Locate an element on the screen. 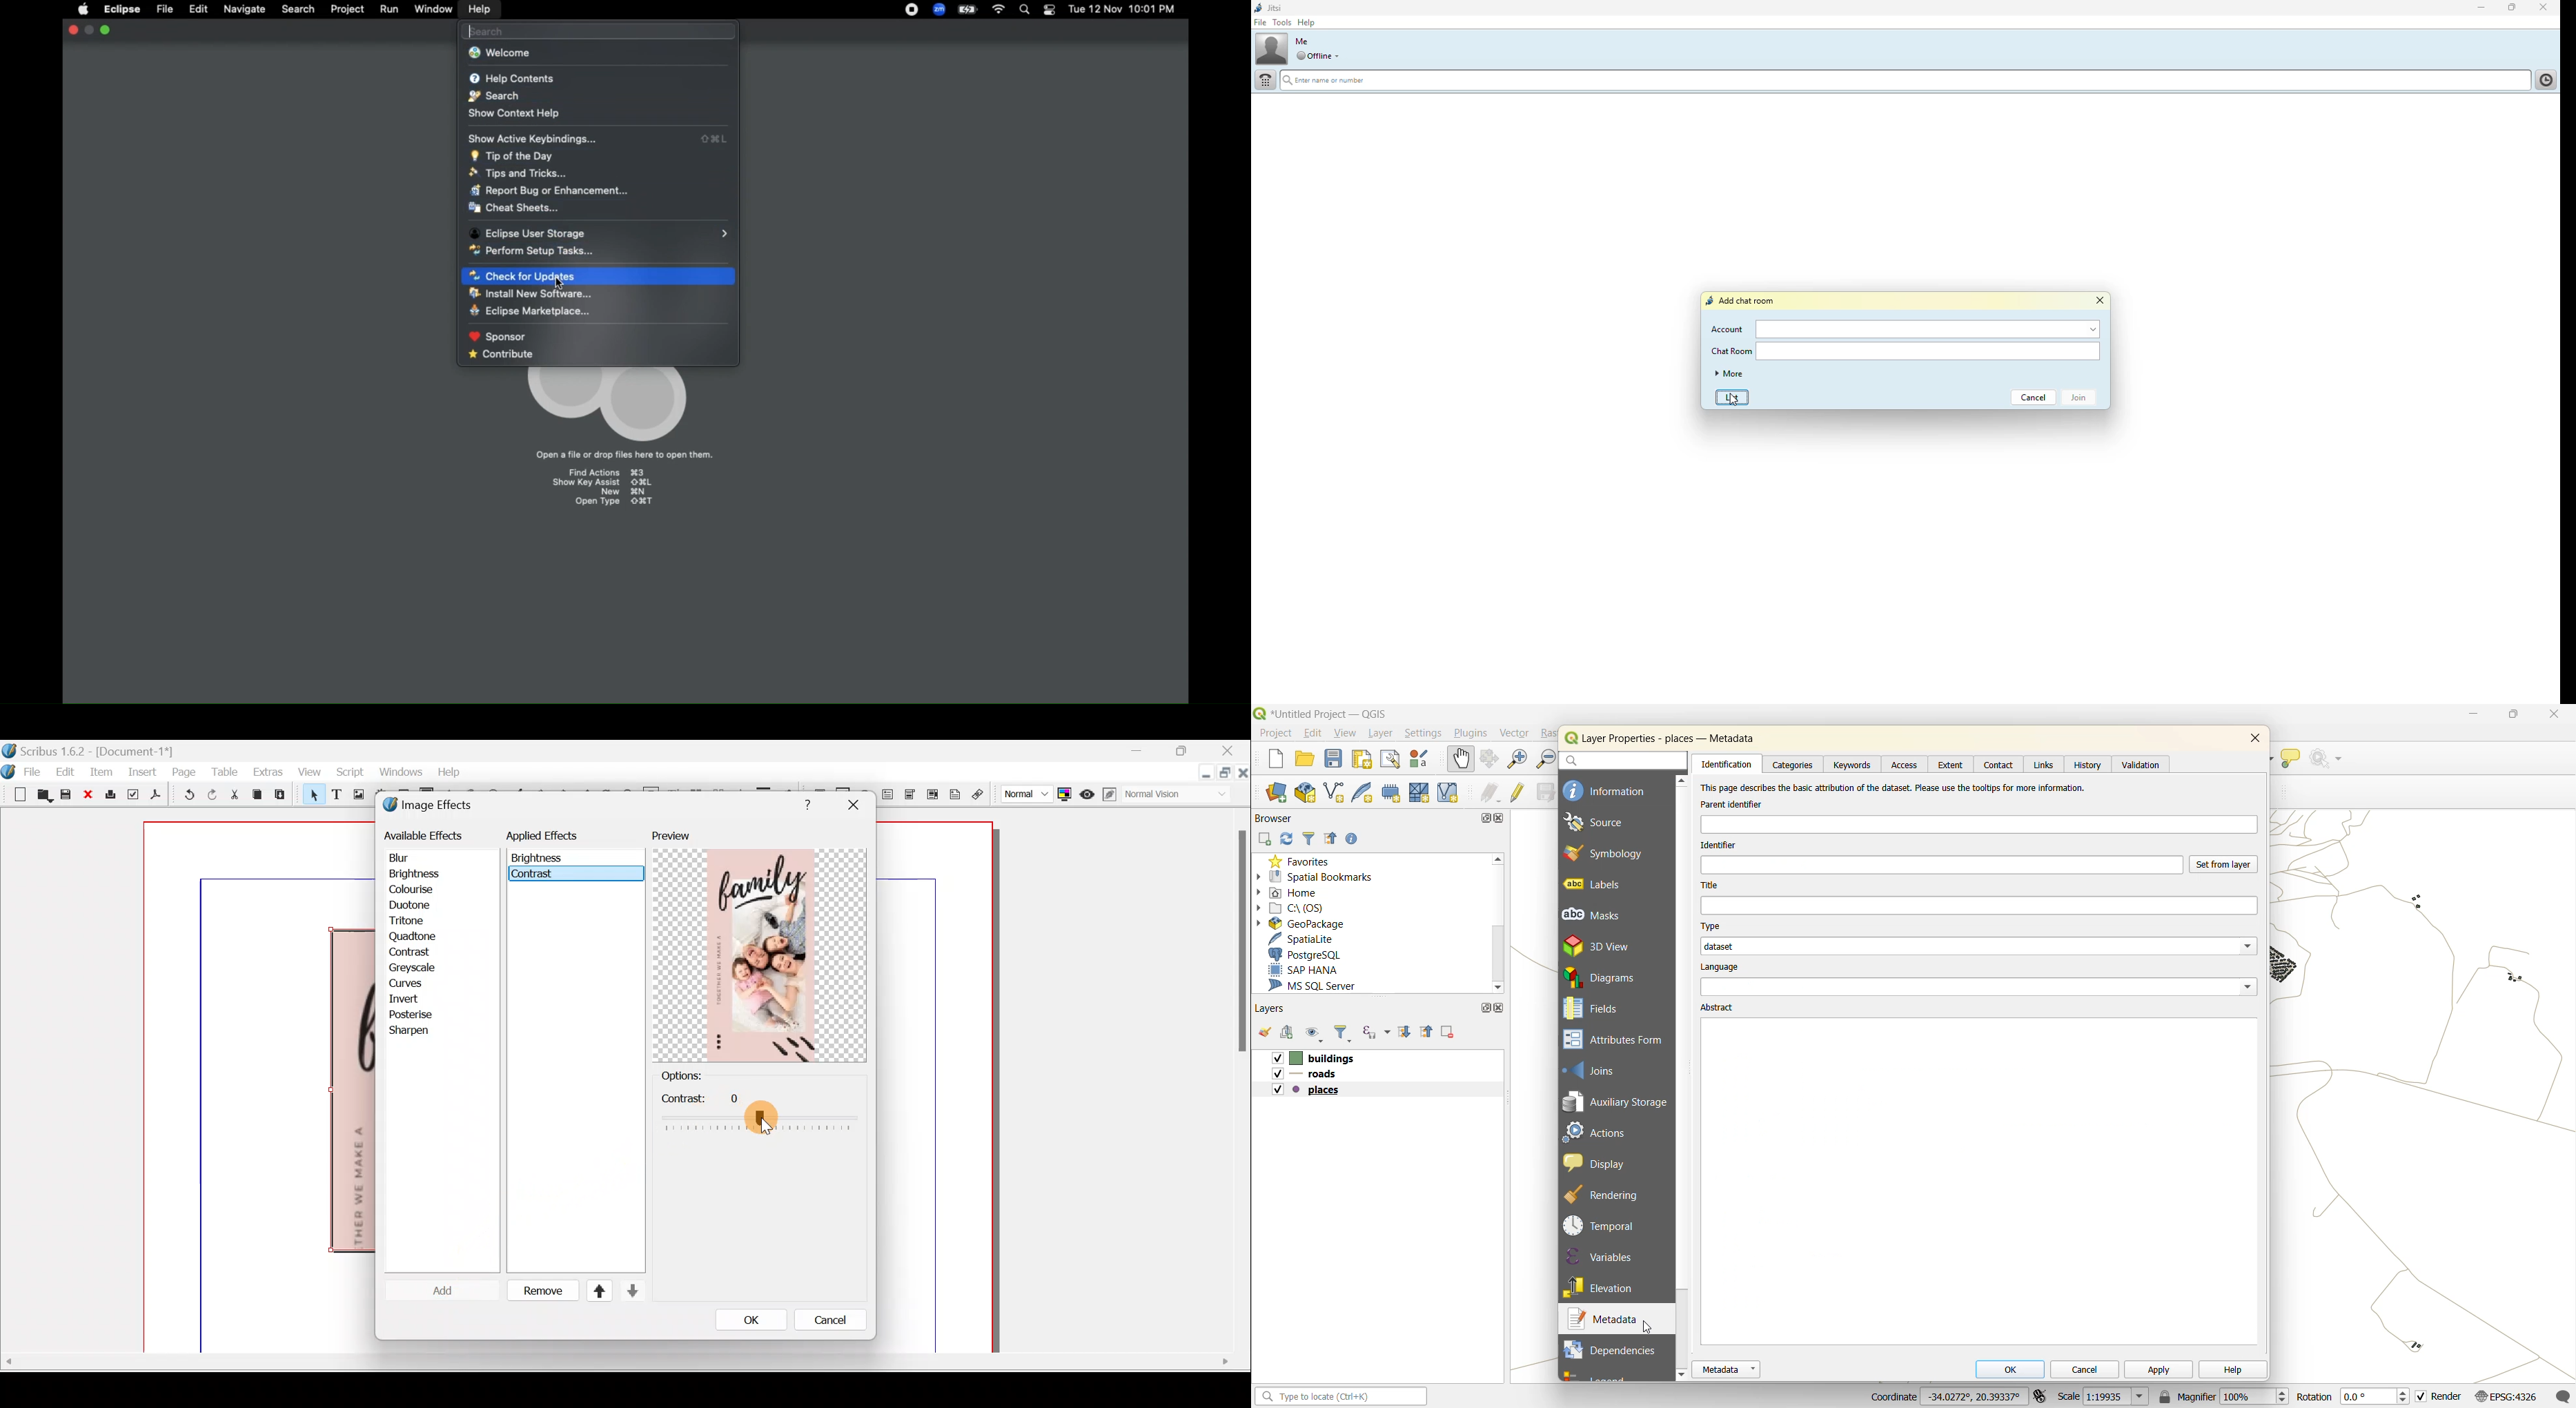 This screenshot has width=2576, height=1428. new virtual is located at coordinates (1451, 793).